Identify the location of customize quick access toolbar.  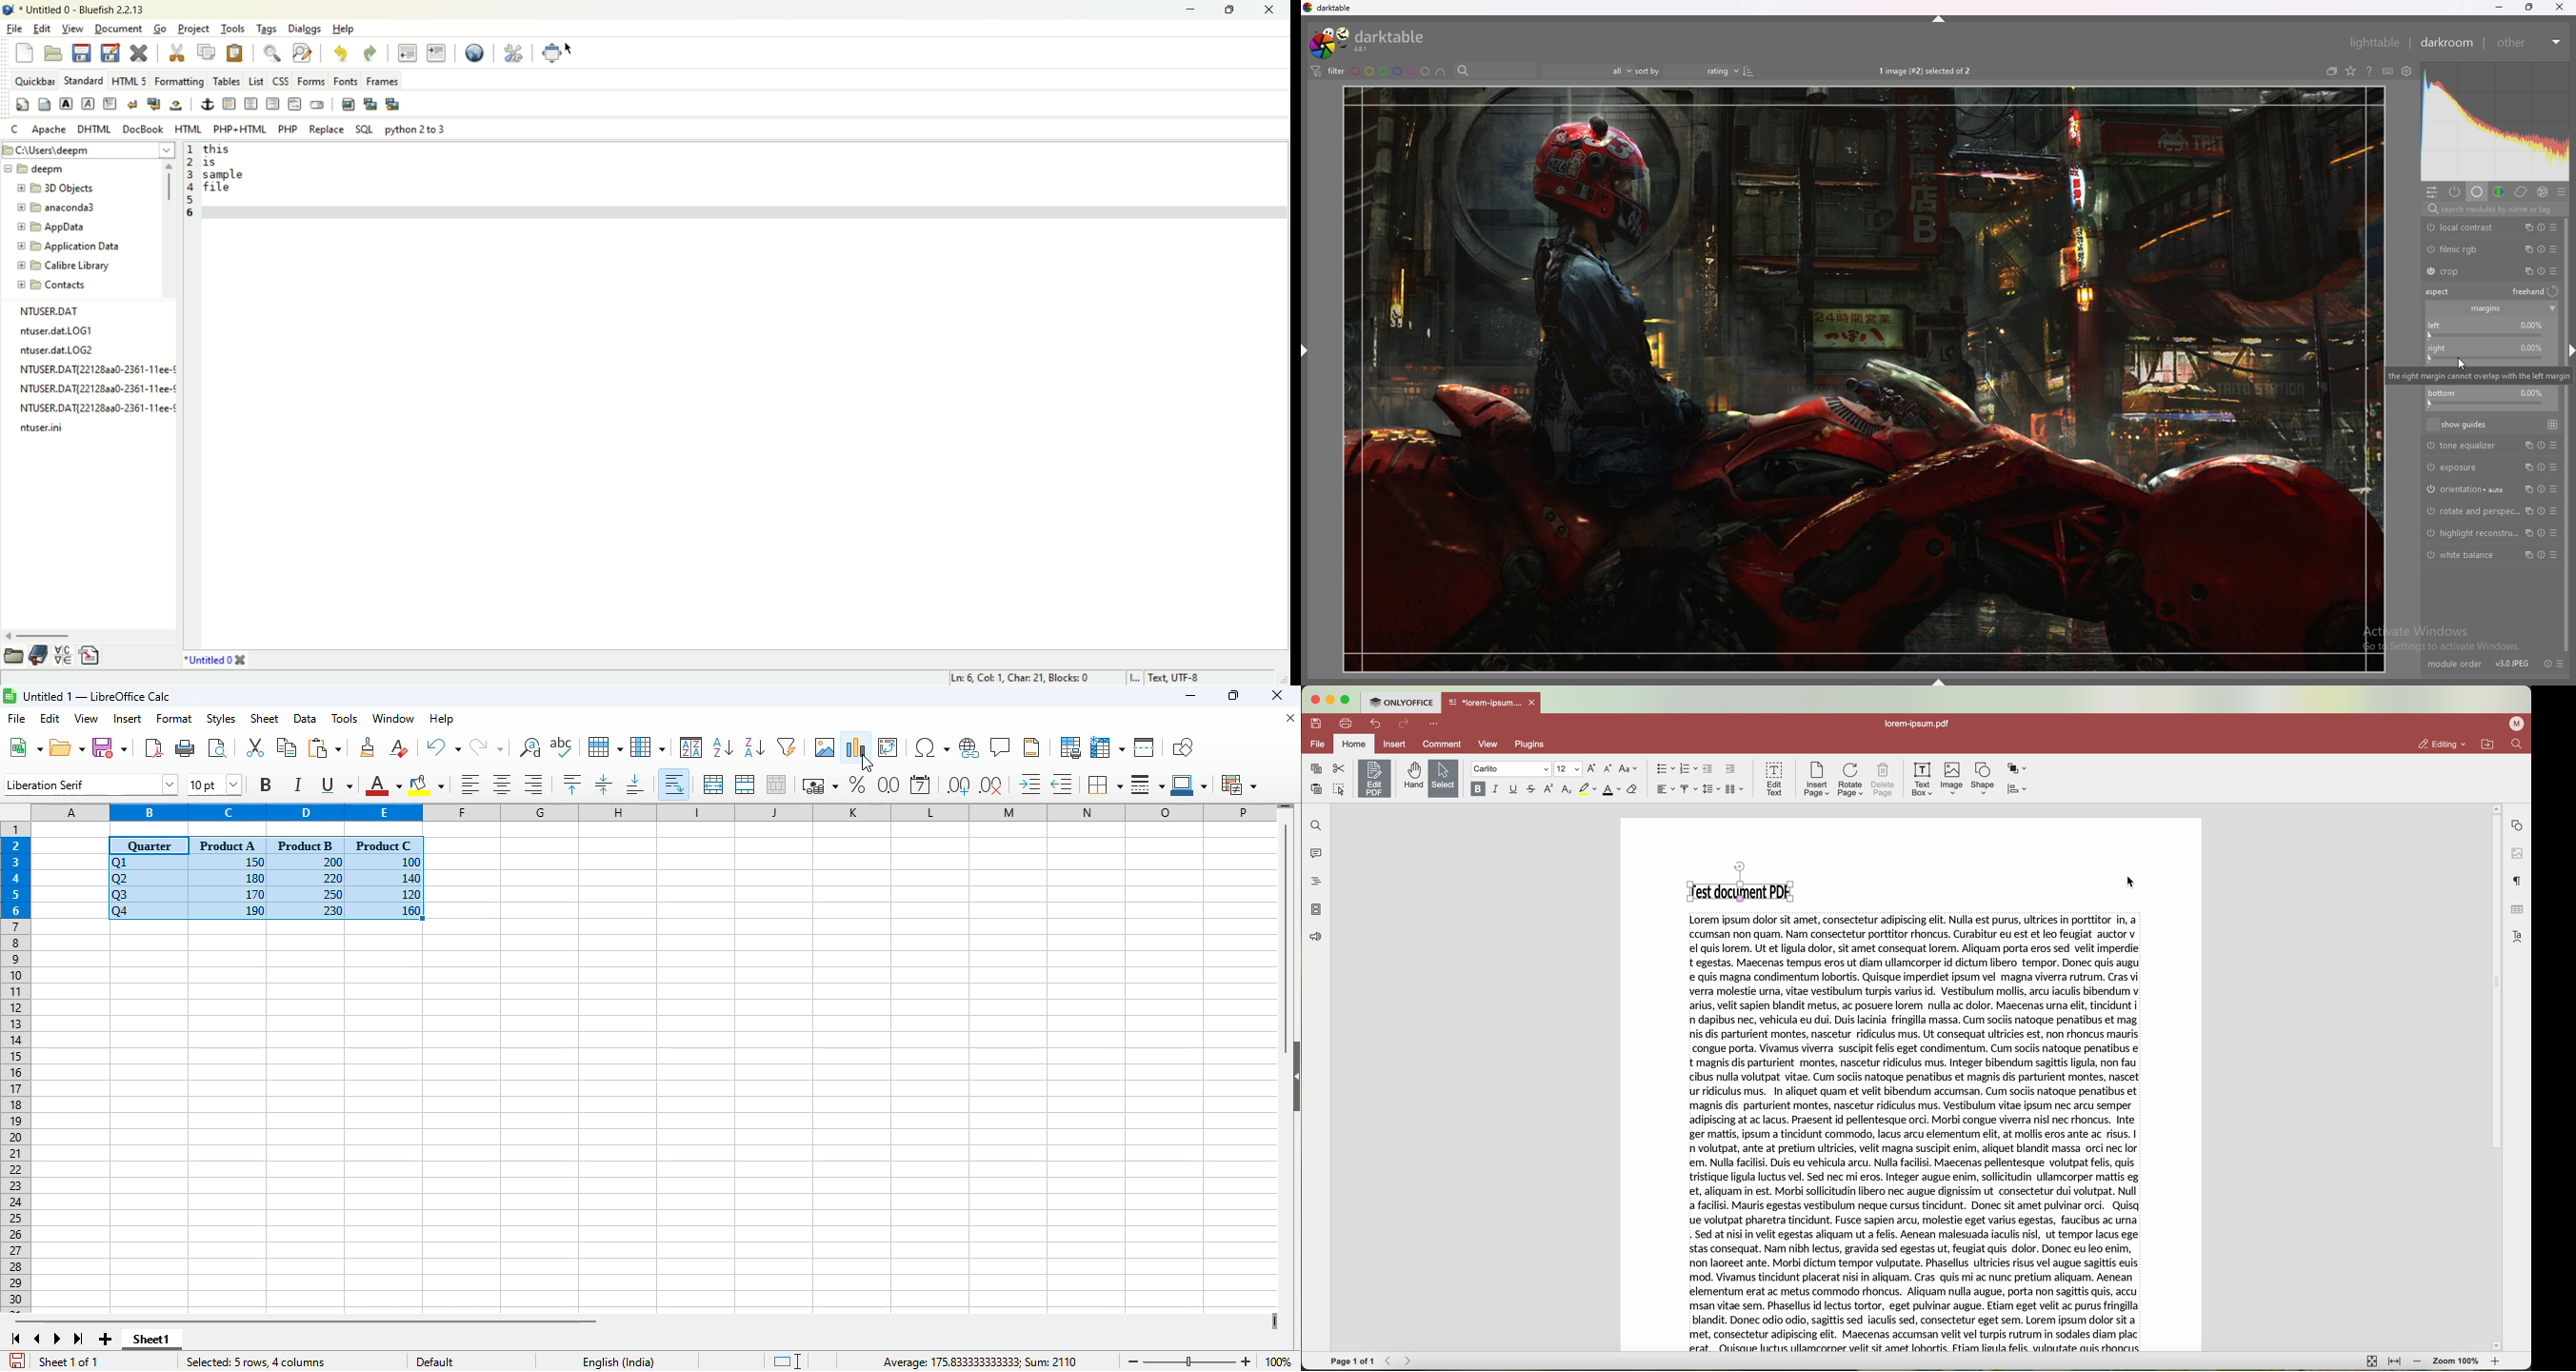
(1434, 724).